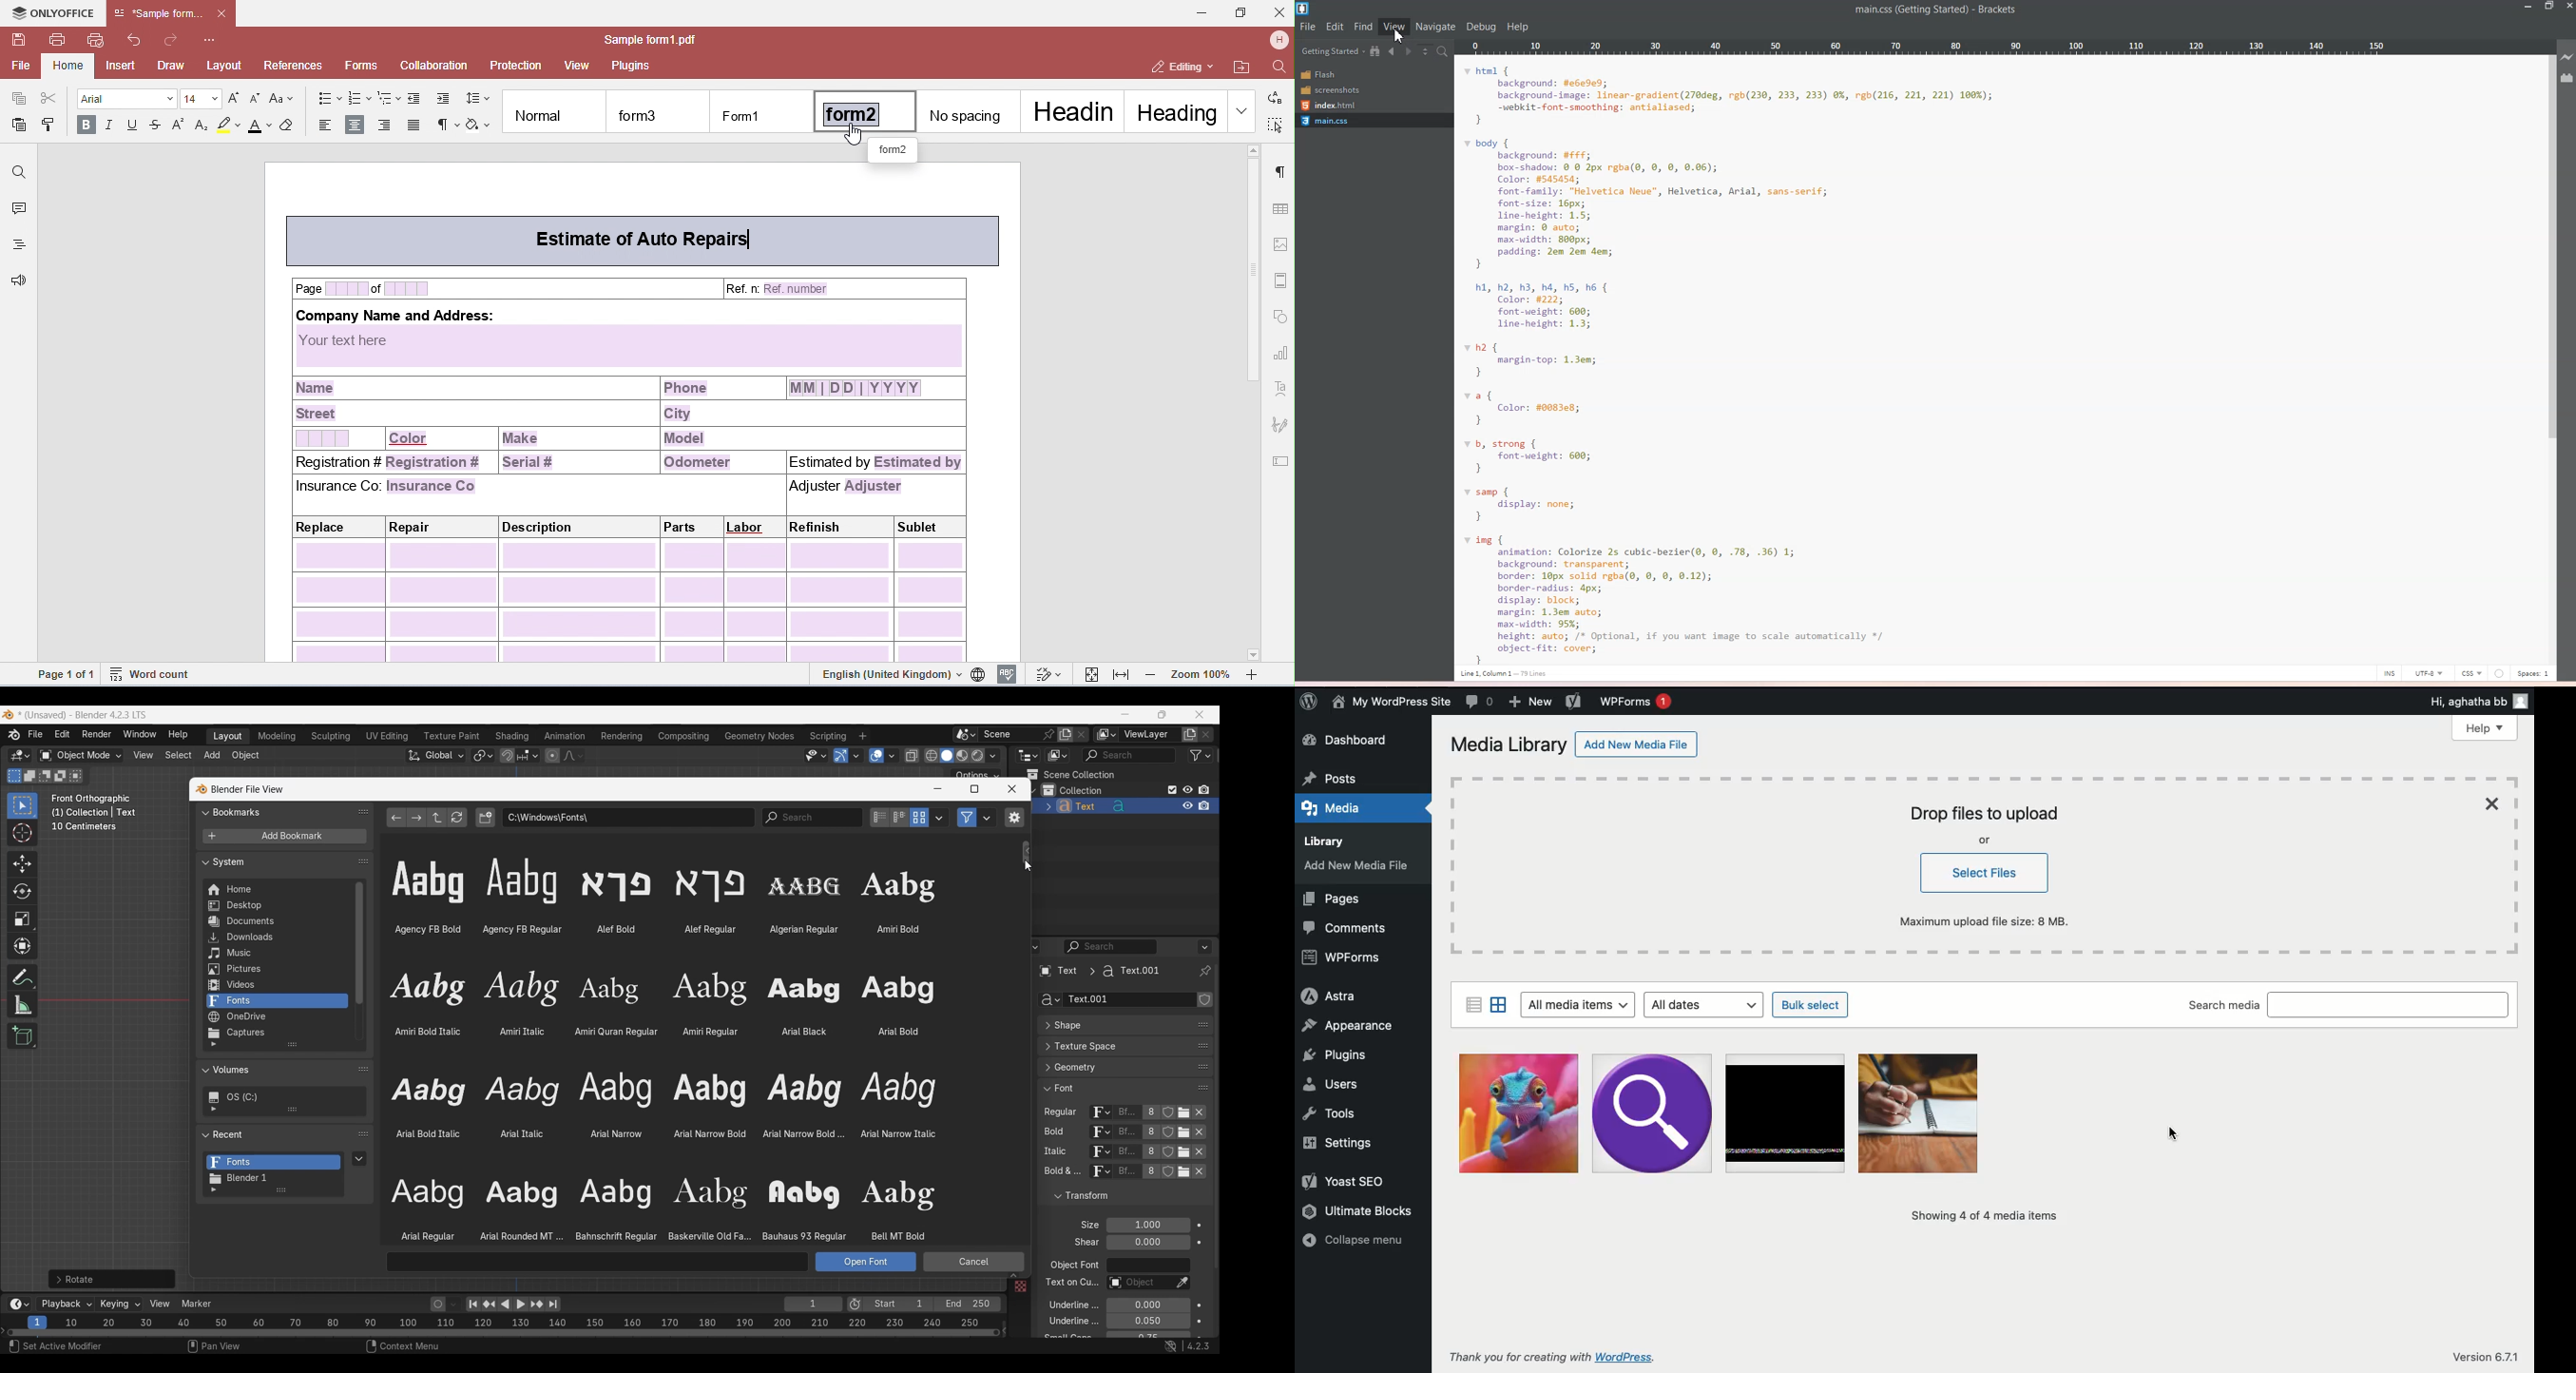 This screenshot has width=2576, height=1400. Describe the element at coordinates (80, 756) in the screenshot. I see `Sets the object interaction mode` at that location.